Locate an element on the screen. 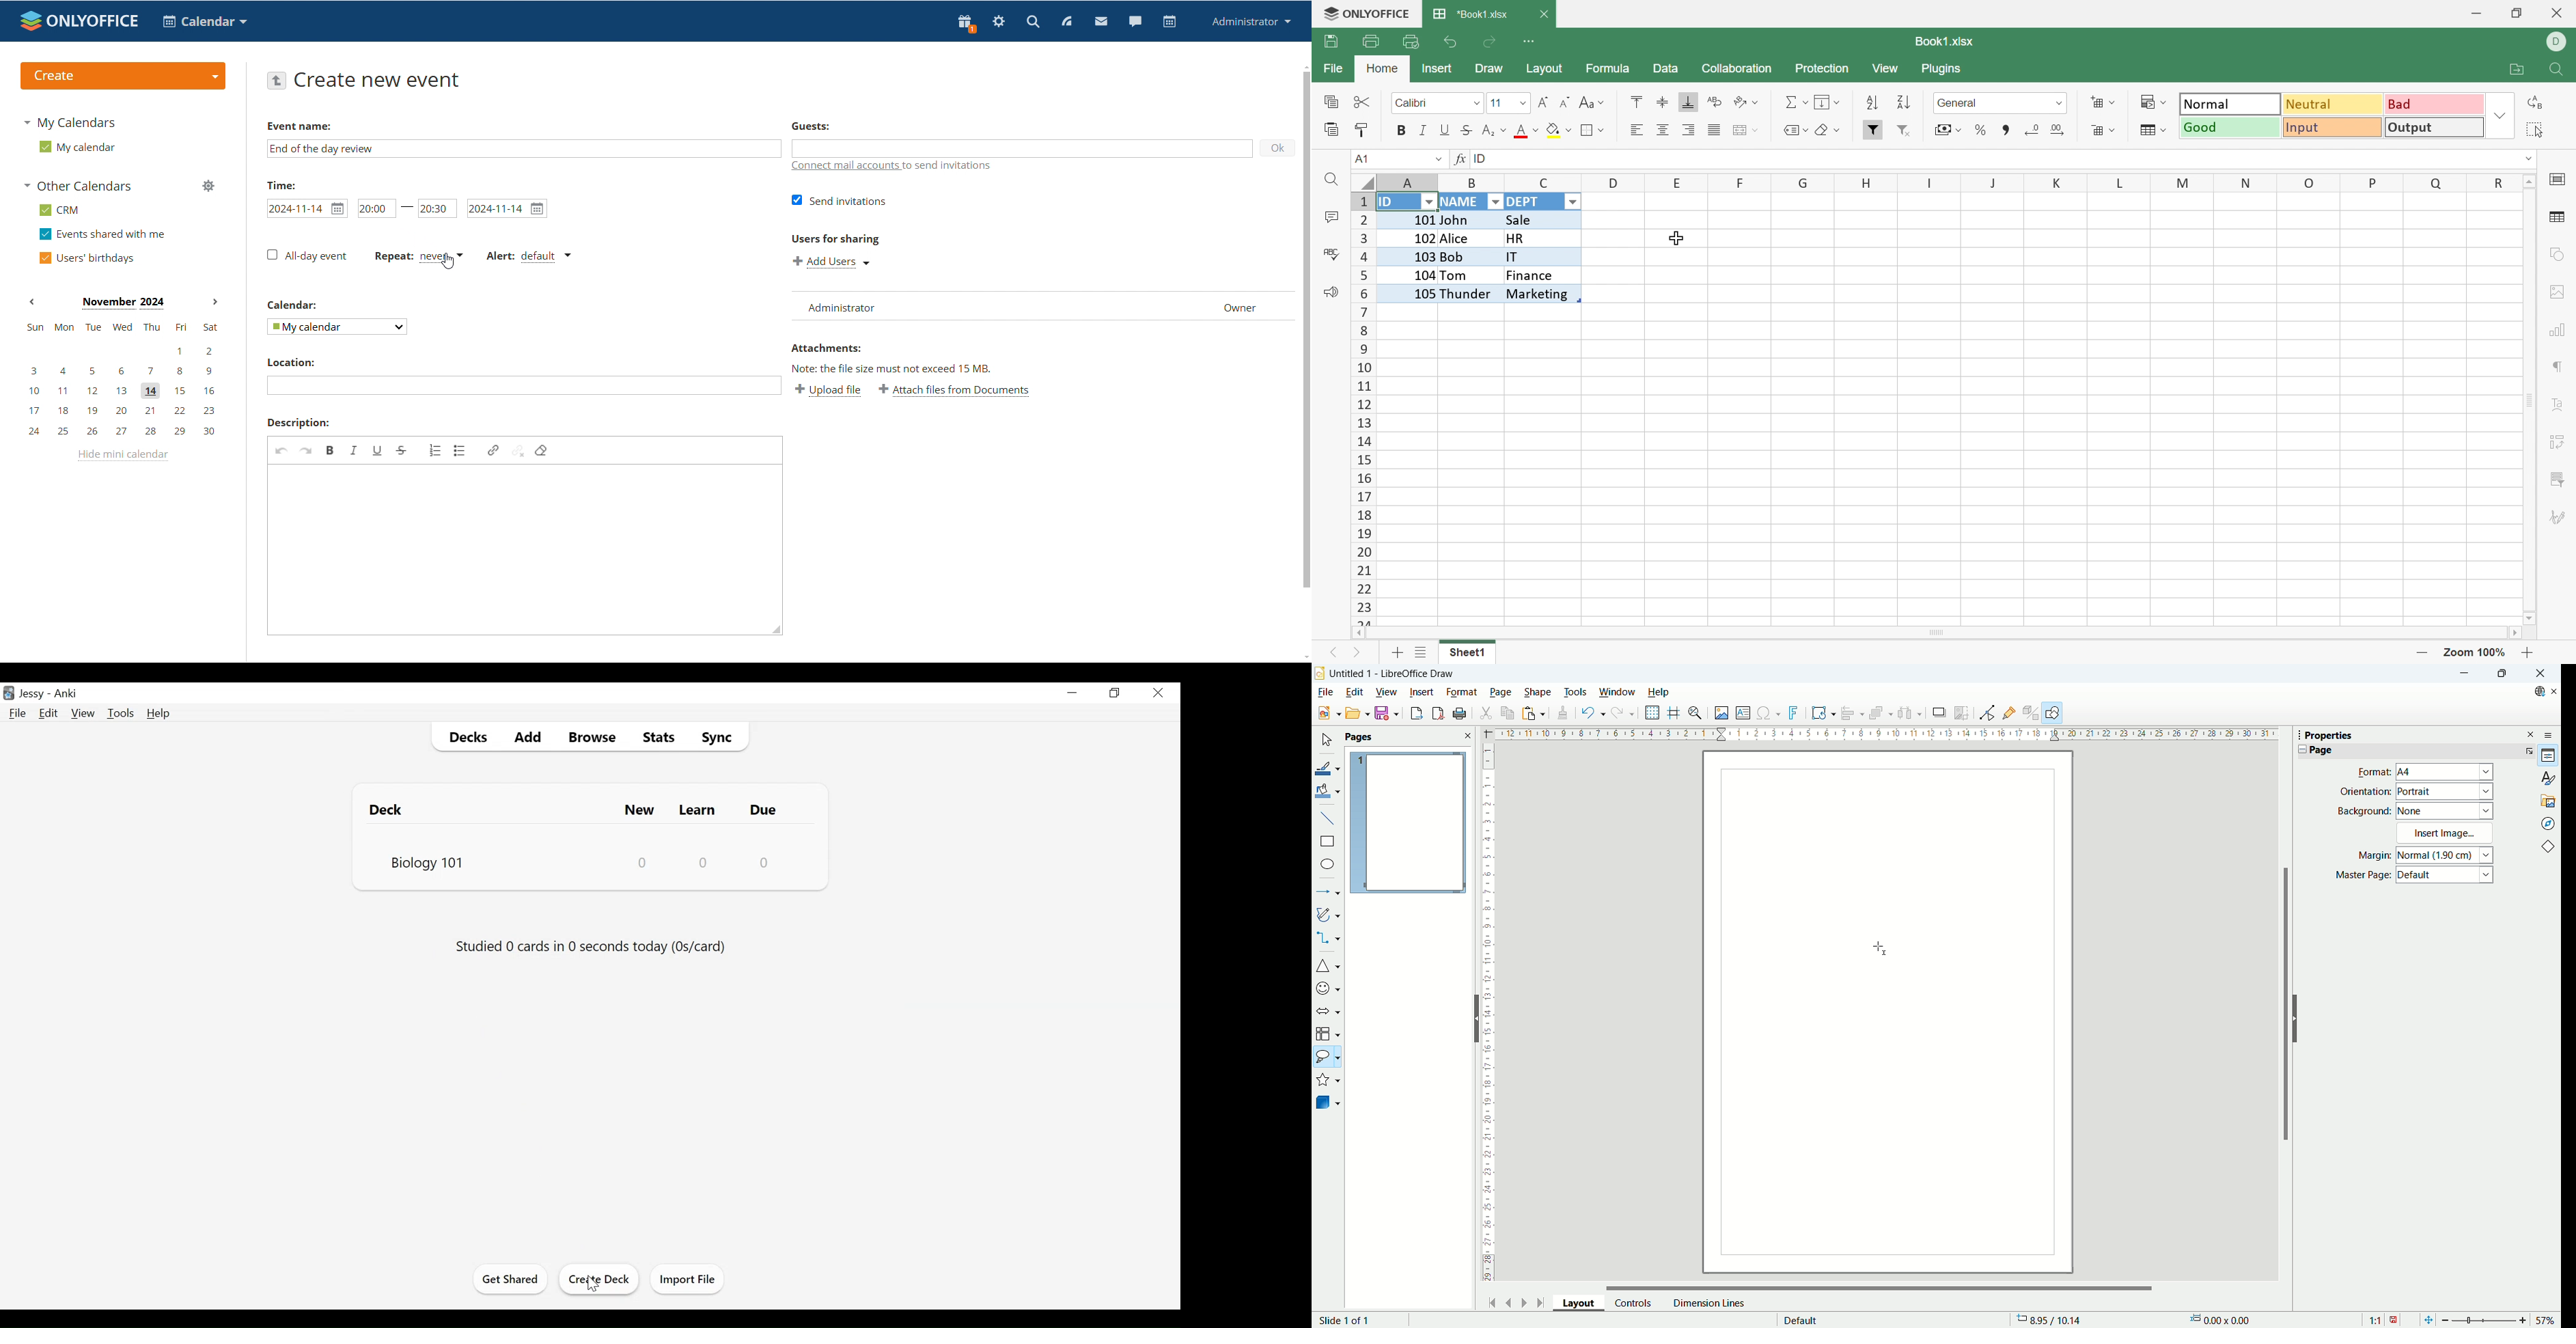  View is located at coordinates (82, 713).